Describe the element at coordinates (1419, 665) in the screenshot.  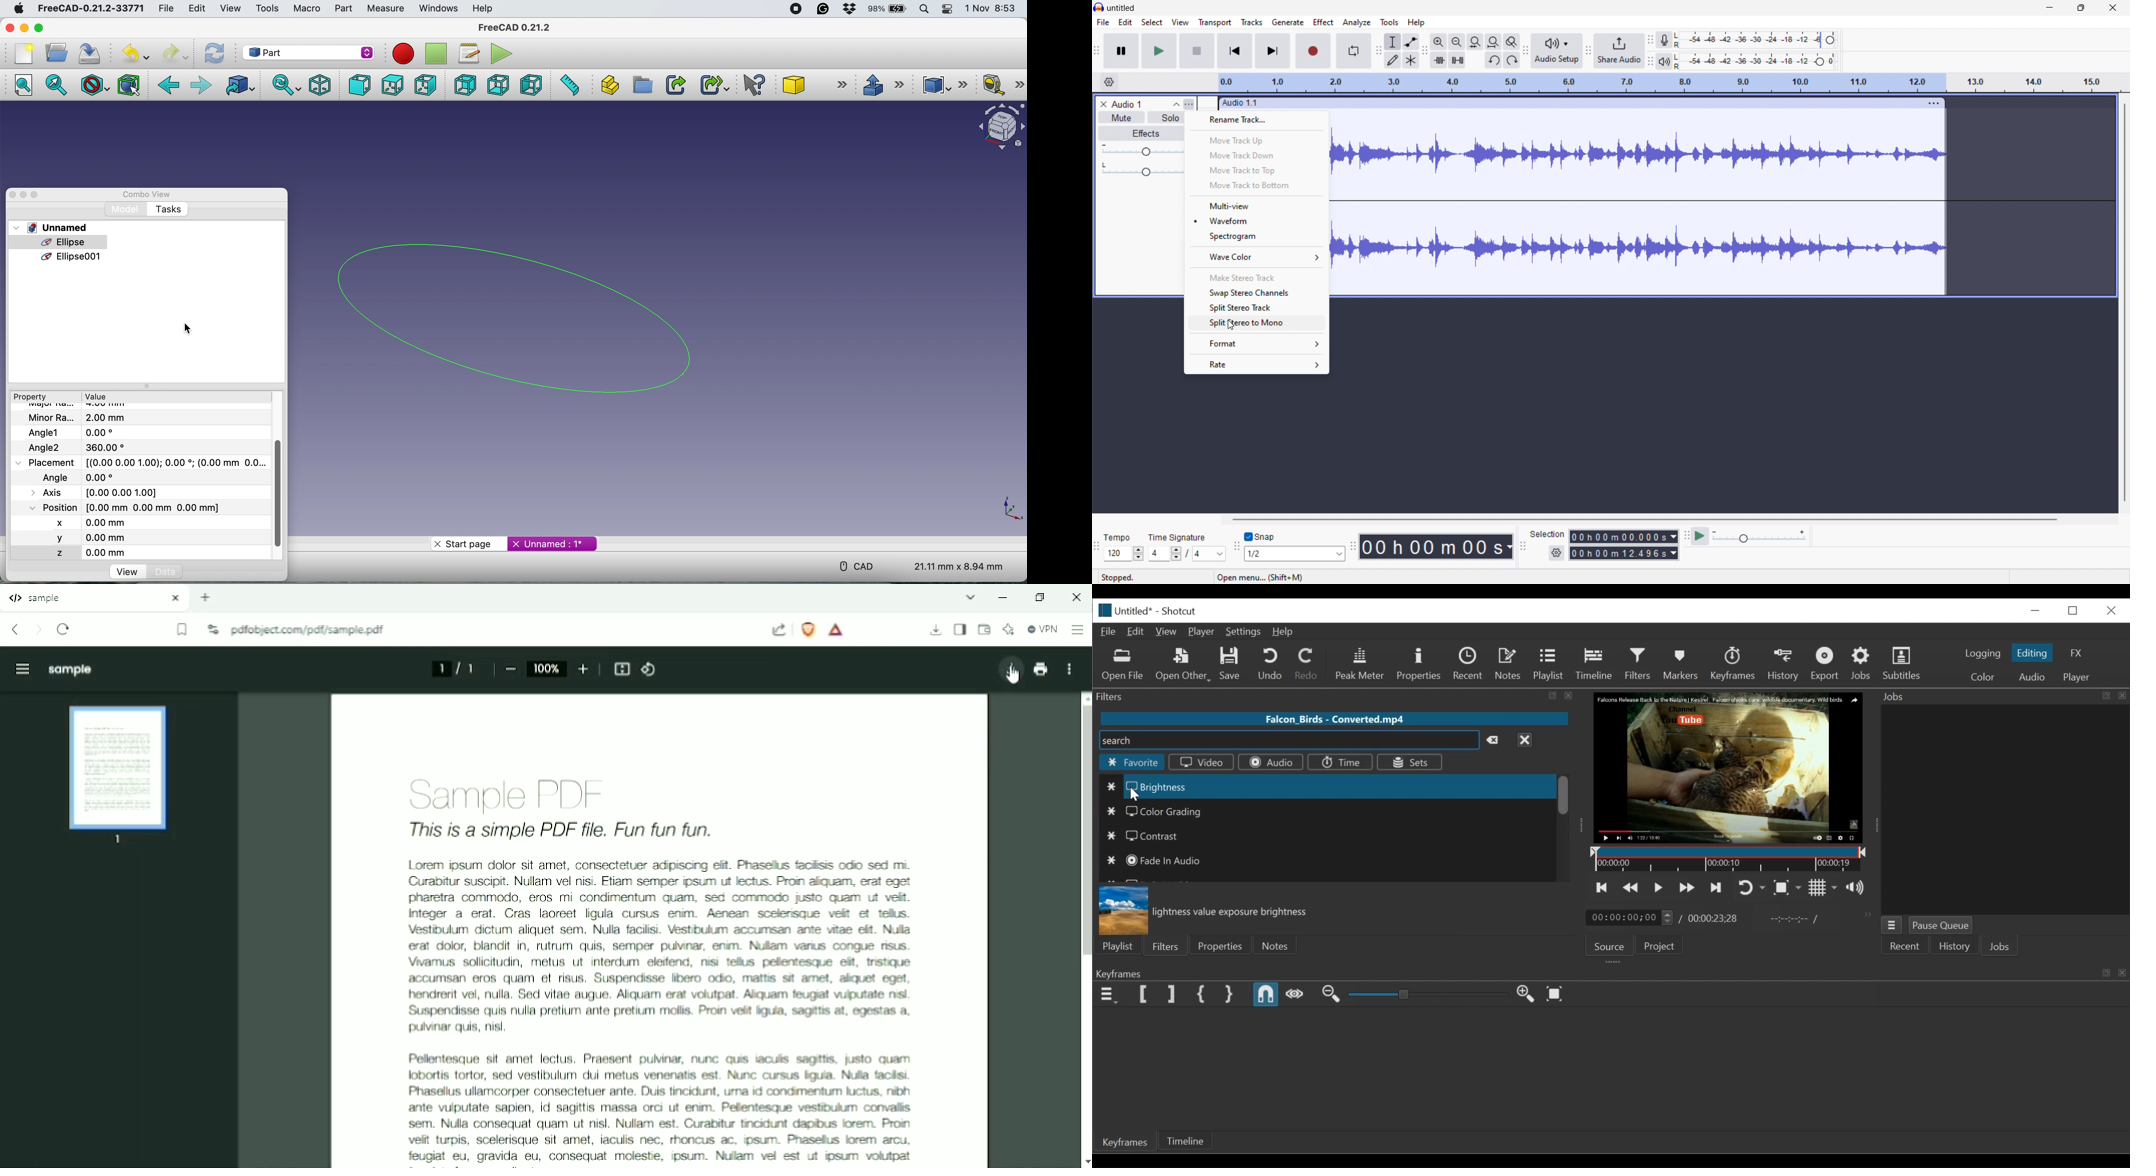
I see `Properties` at that location.